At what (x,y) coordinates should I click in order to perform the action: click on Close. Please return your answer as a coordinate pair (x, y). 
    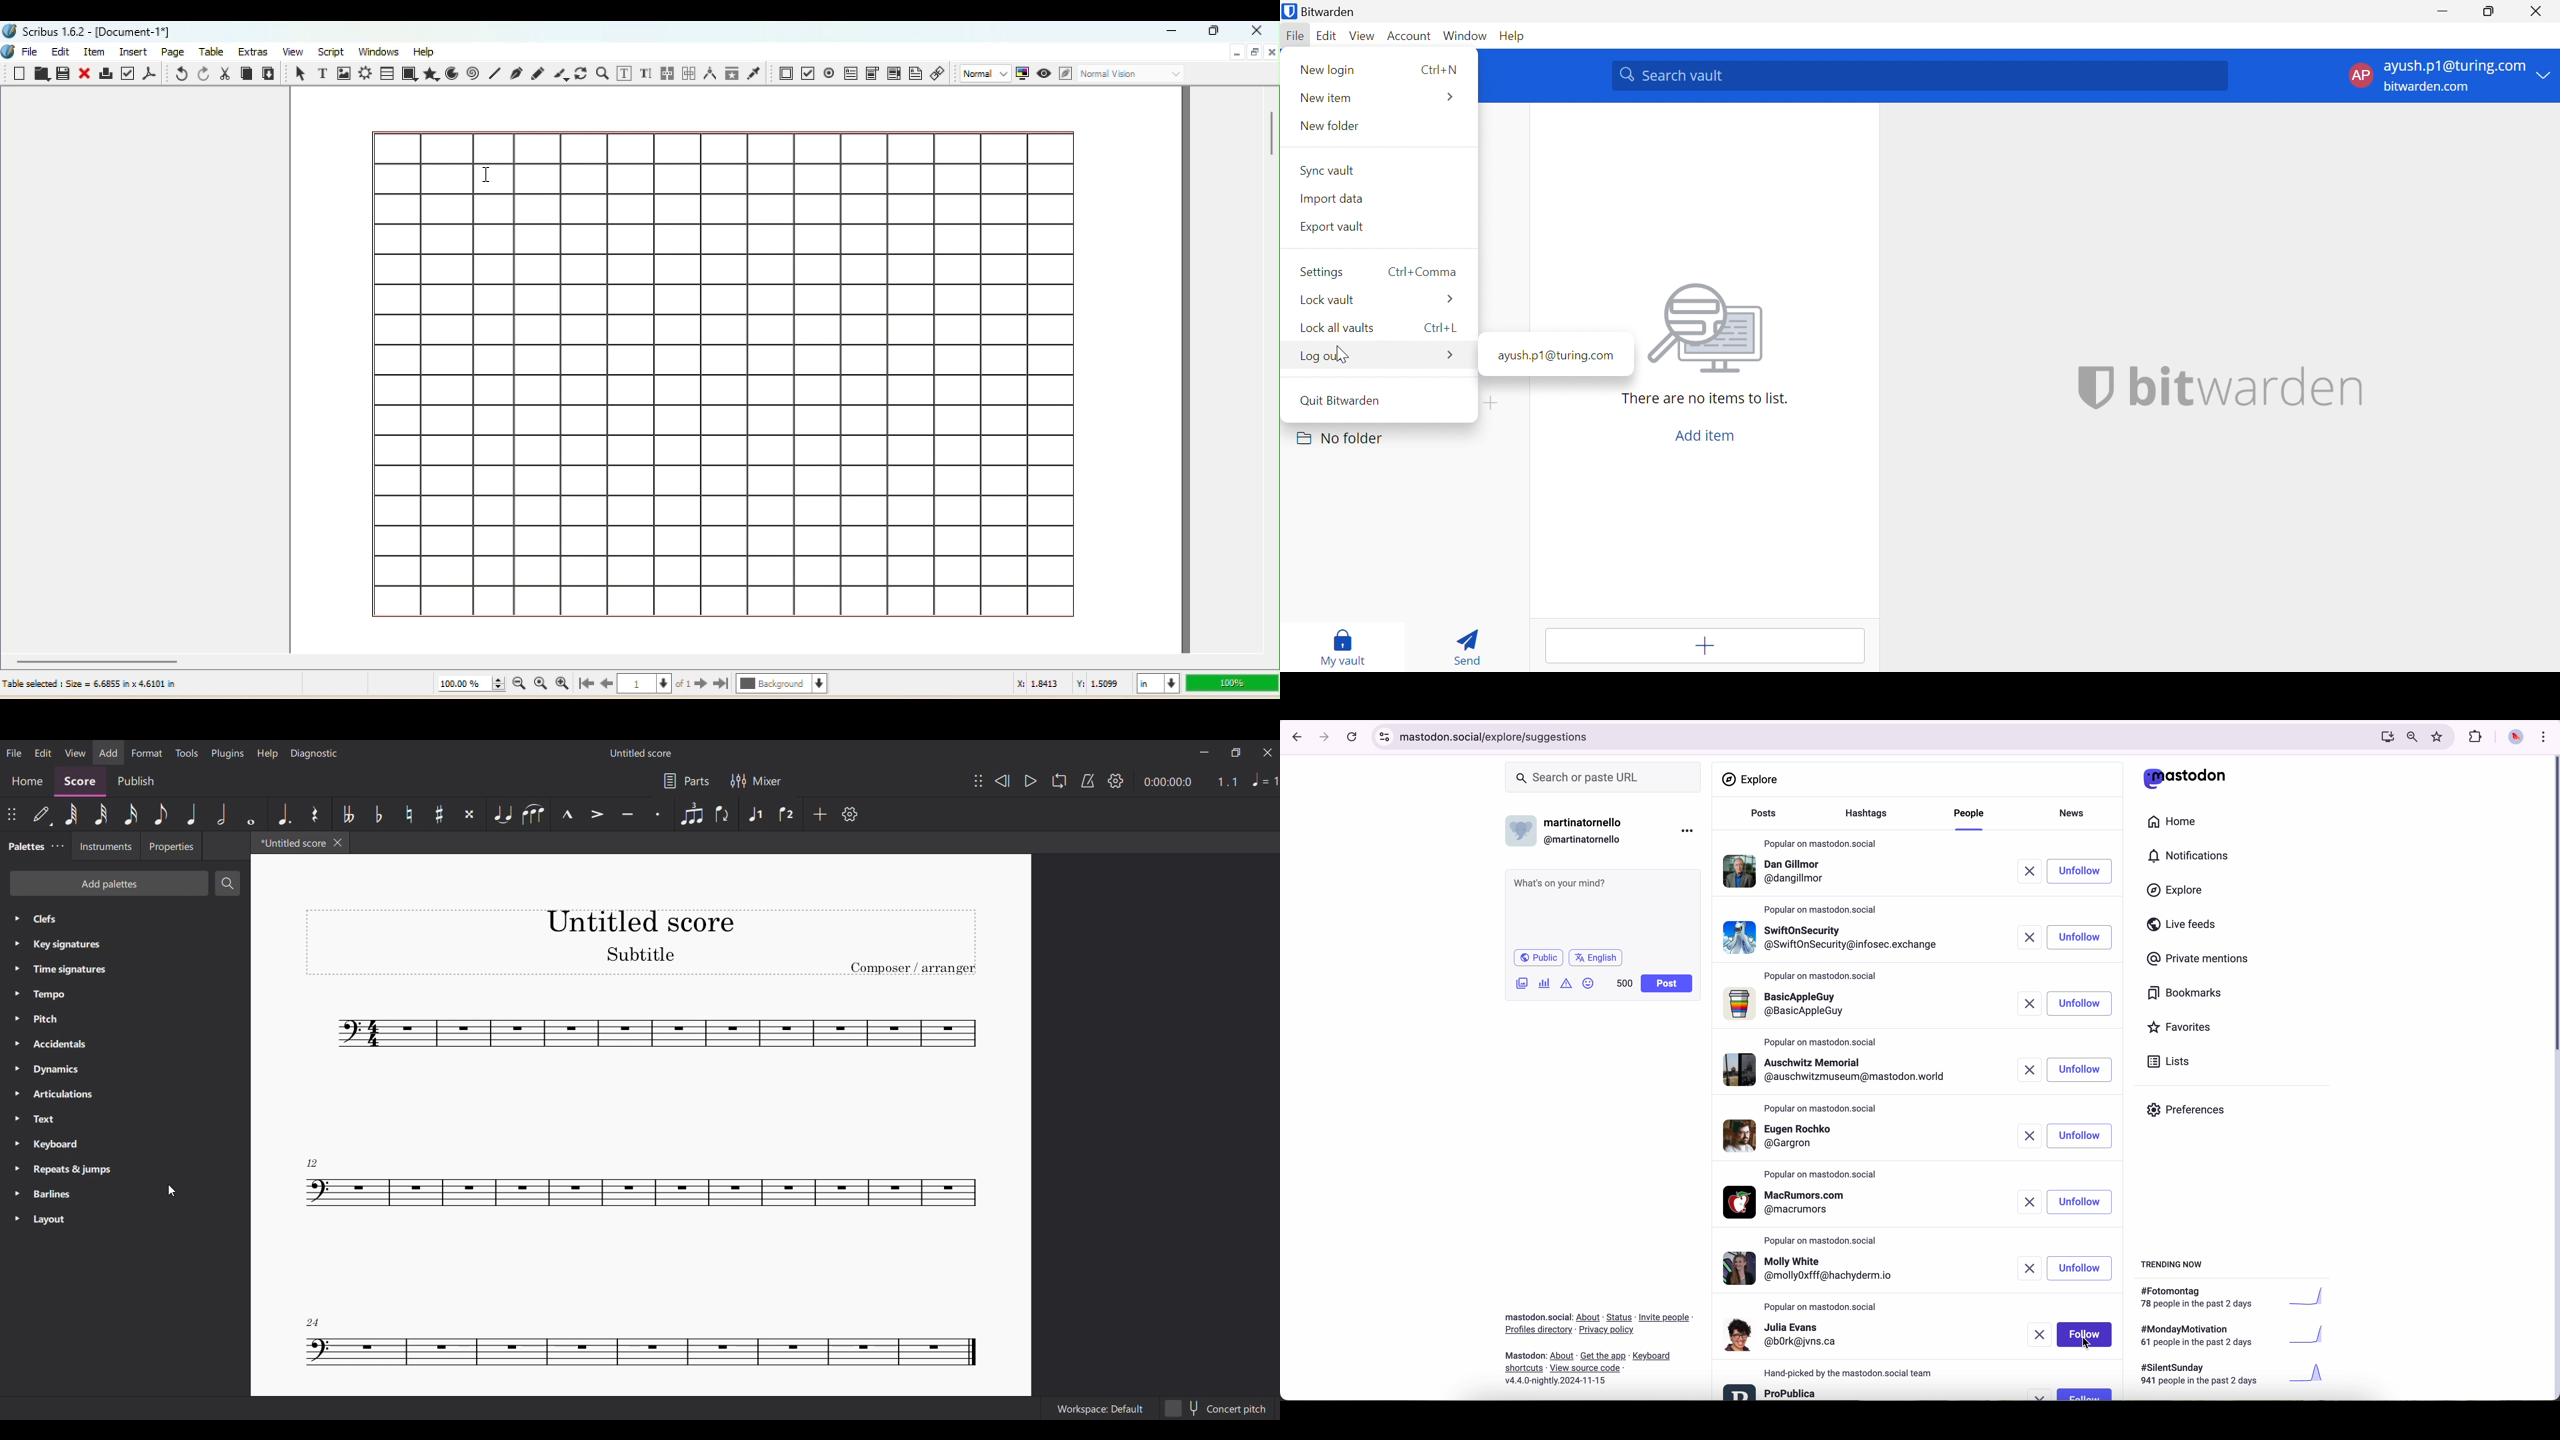
    Looking at the image, I should click on (2537, 12).